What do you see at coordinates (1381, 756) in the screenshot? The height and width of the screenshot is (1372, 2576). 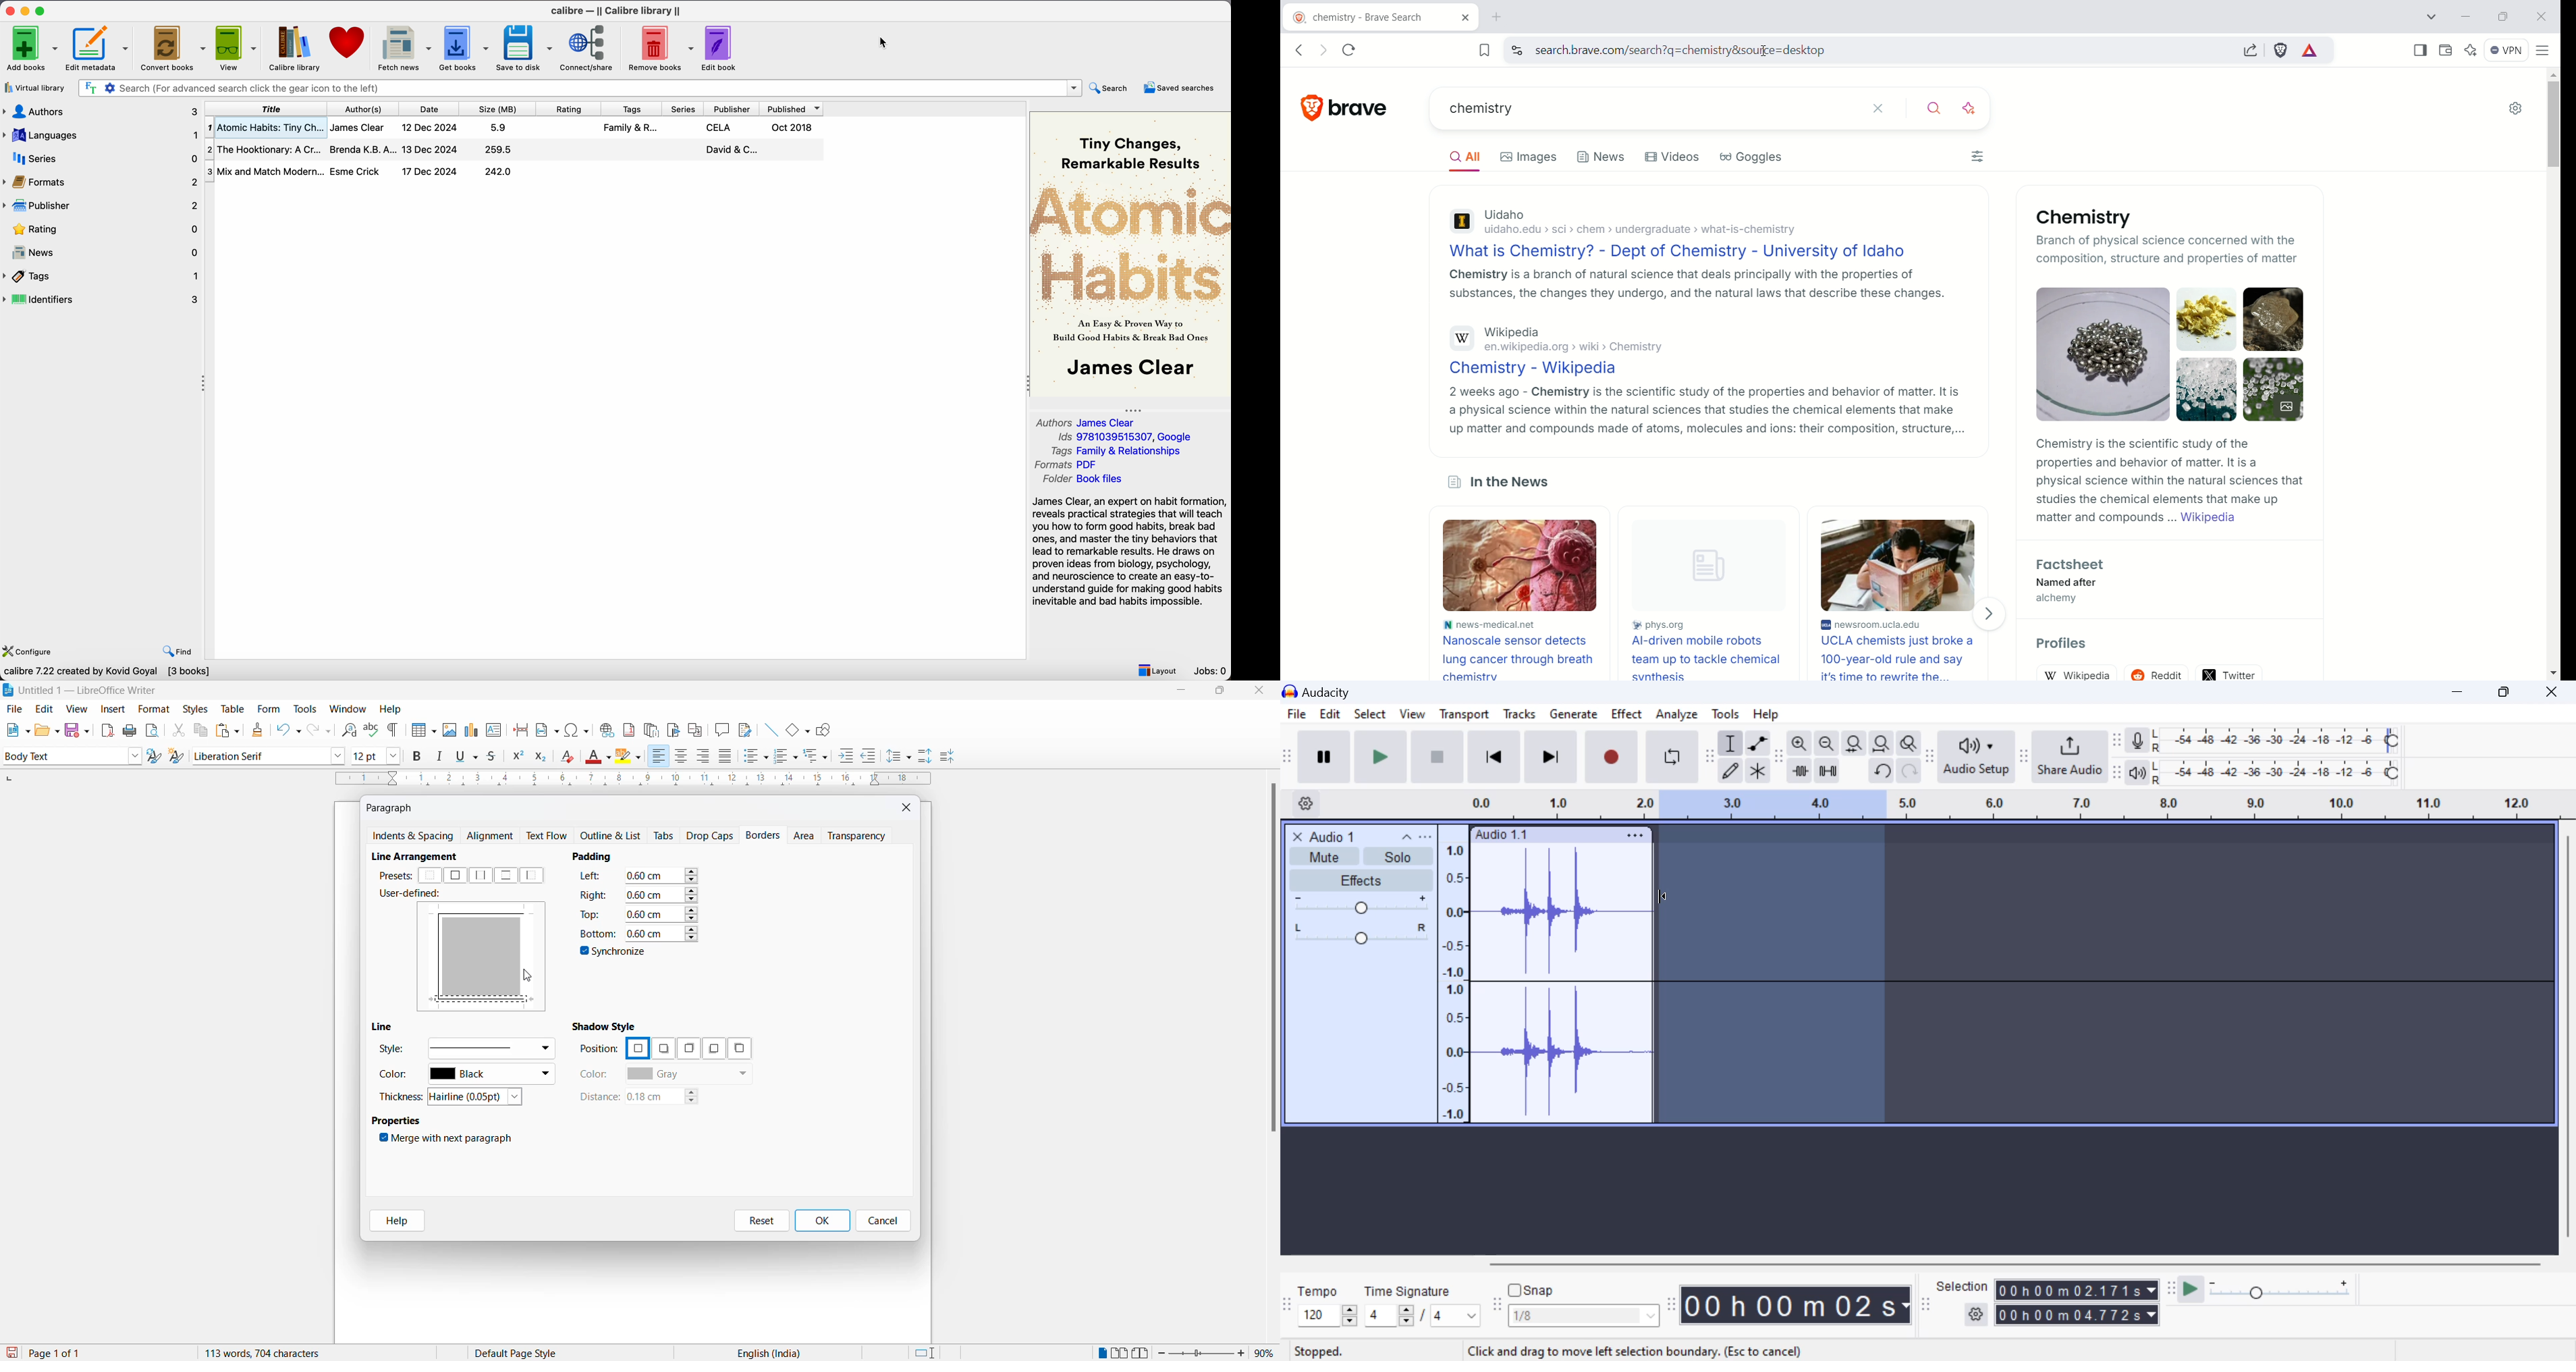 I see `Play` at bounding box center [1381, 756].